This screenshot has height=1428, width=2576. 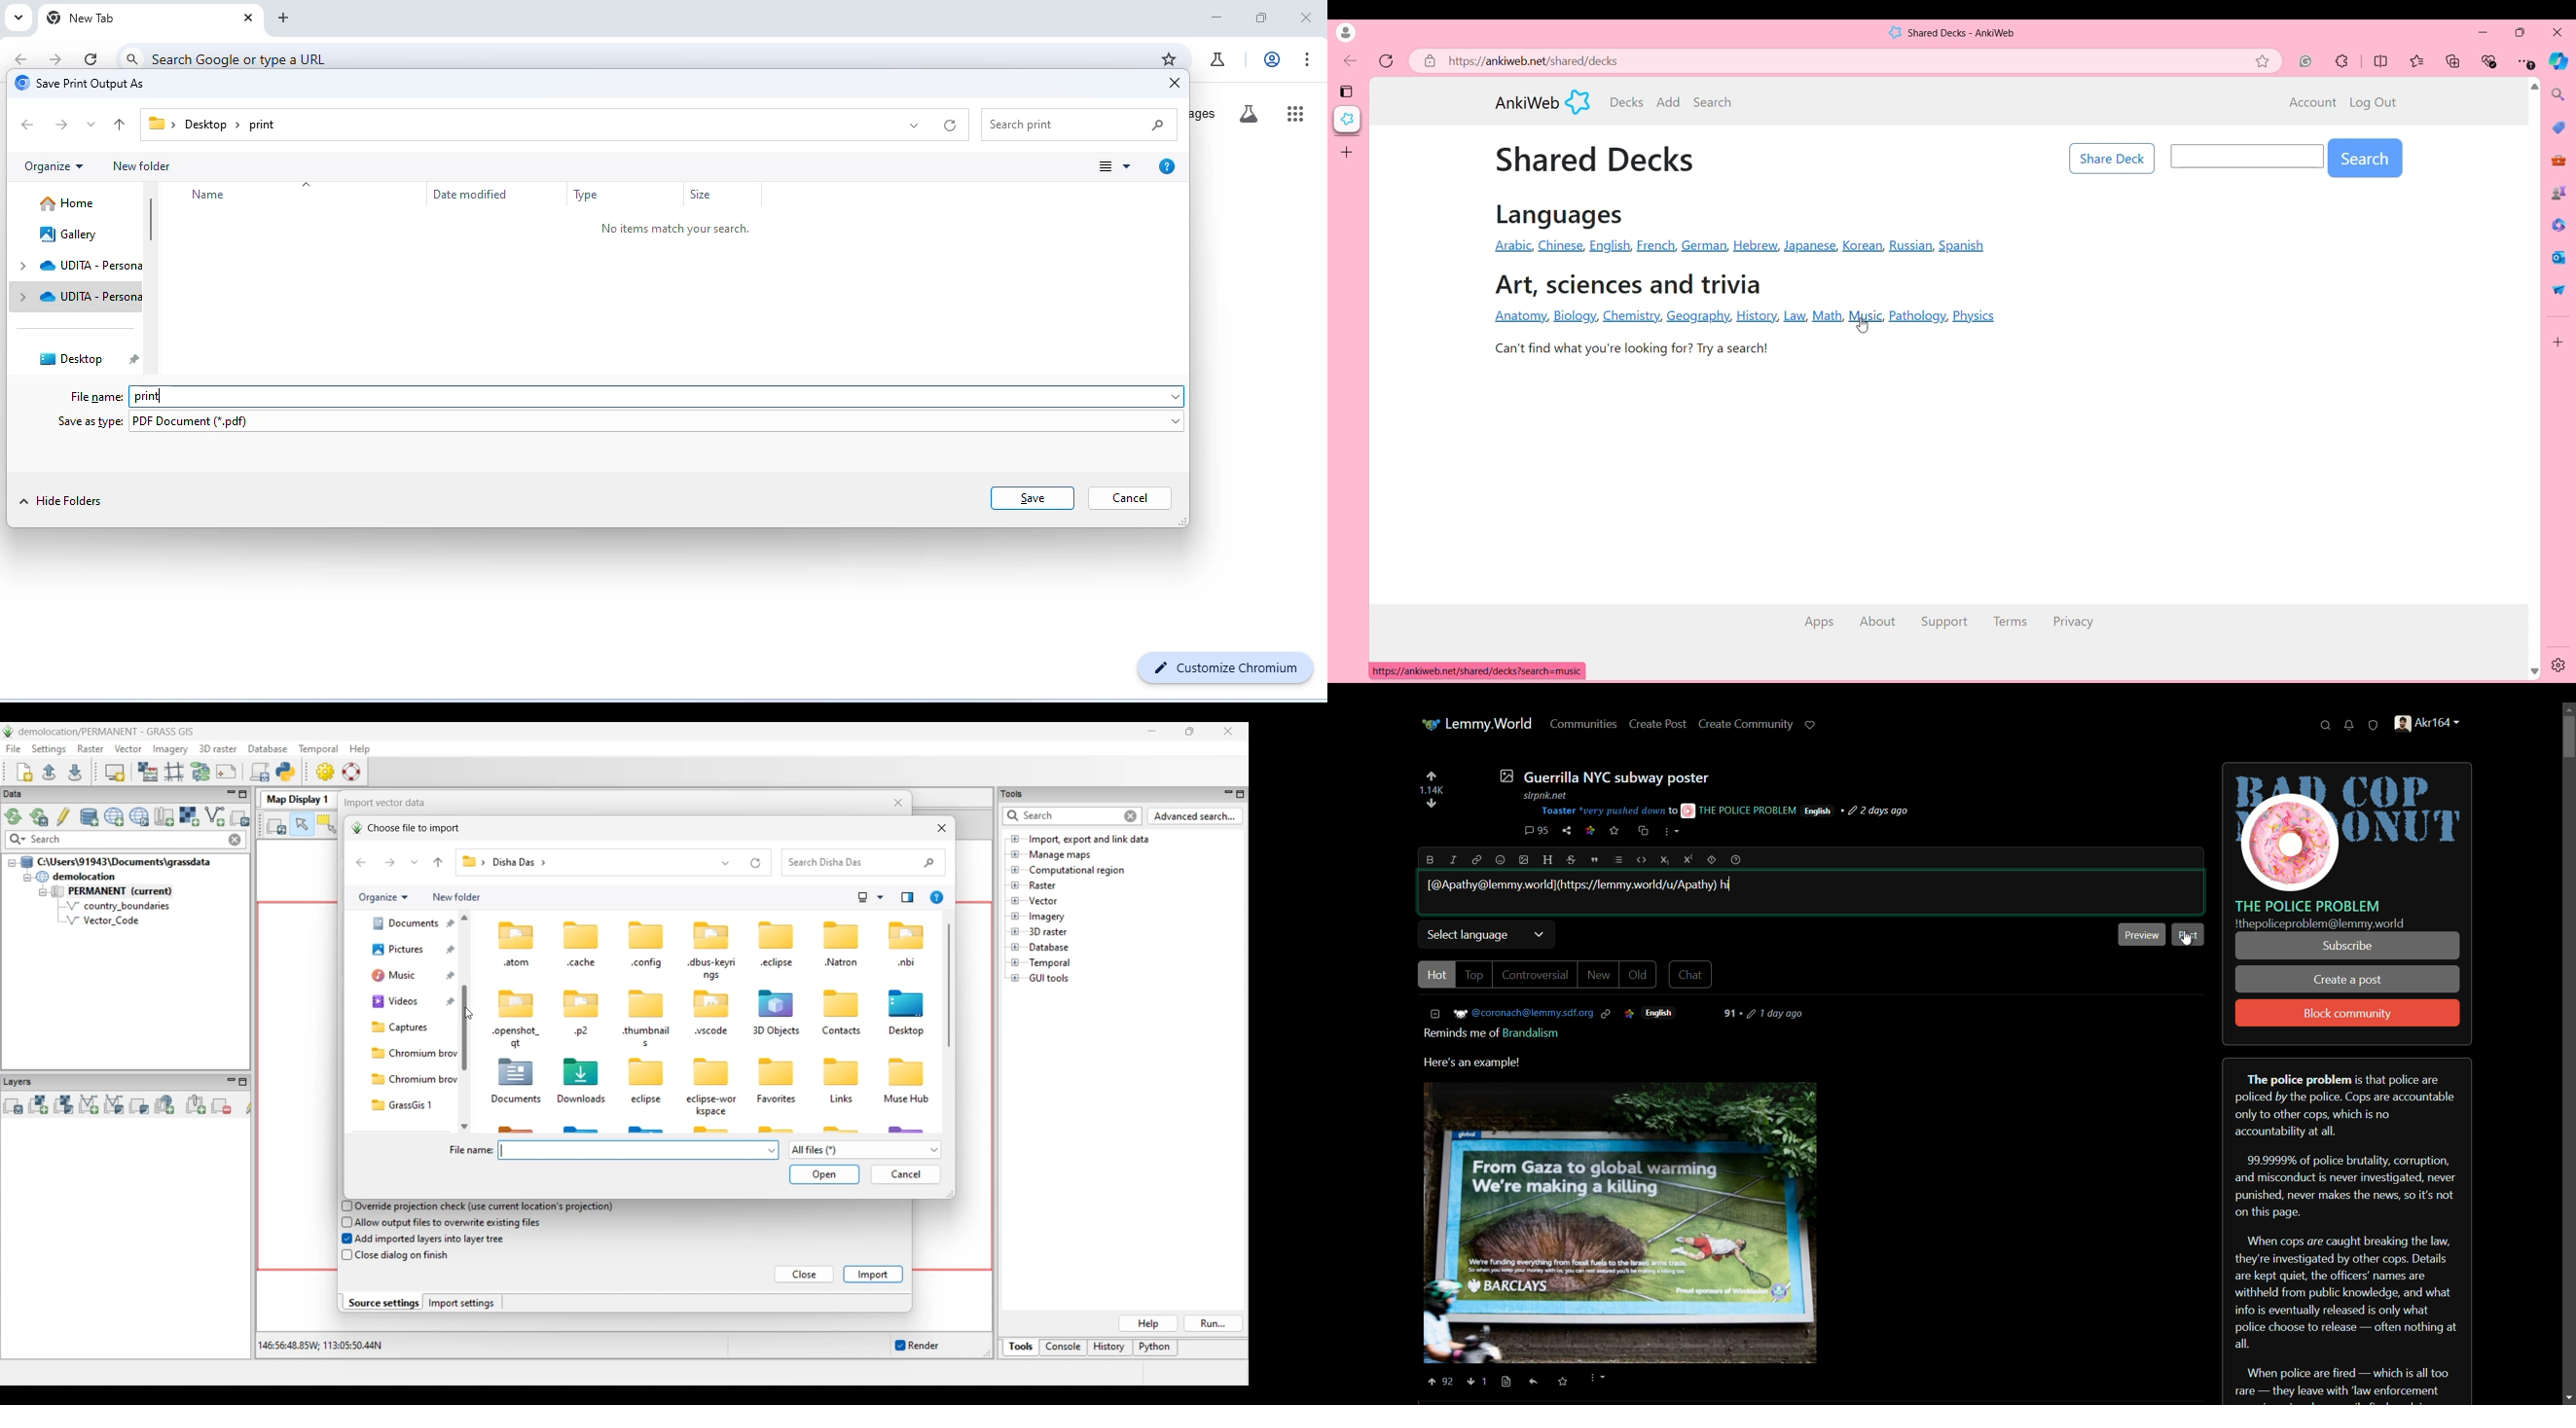 I want to click on maximize, so click(x=1260, y=18).